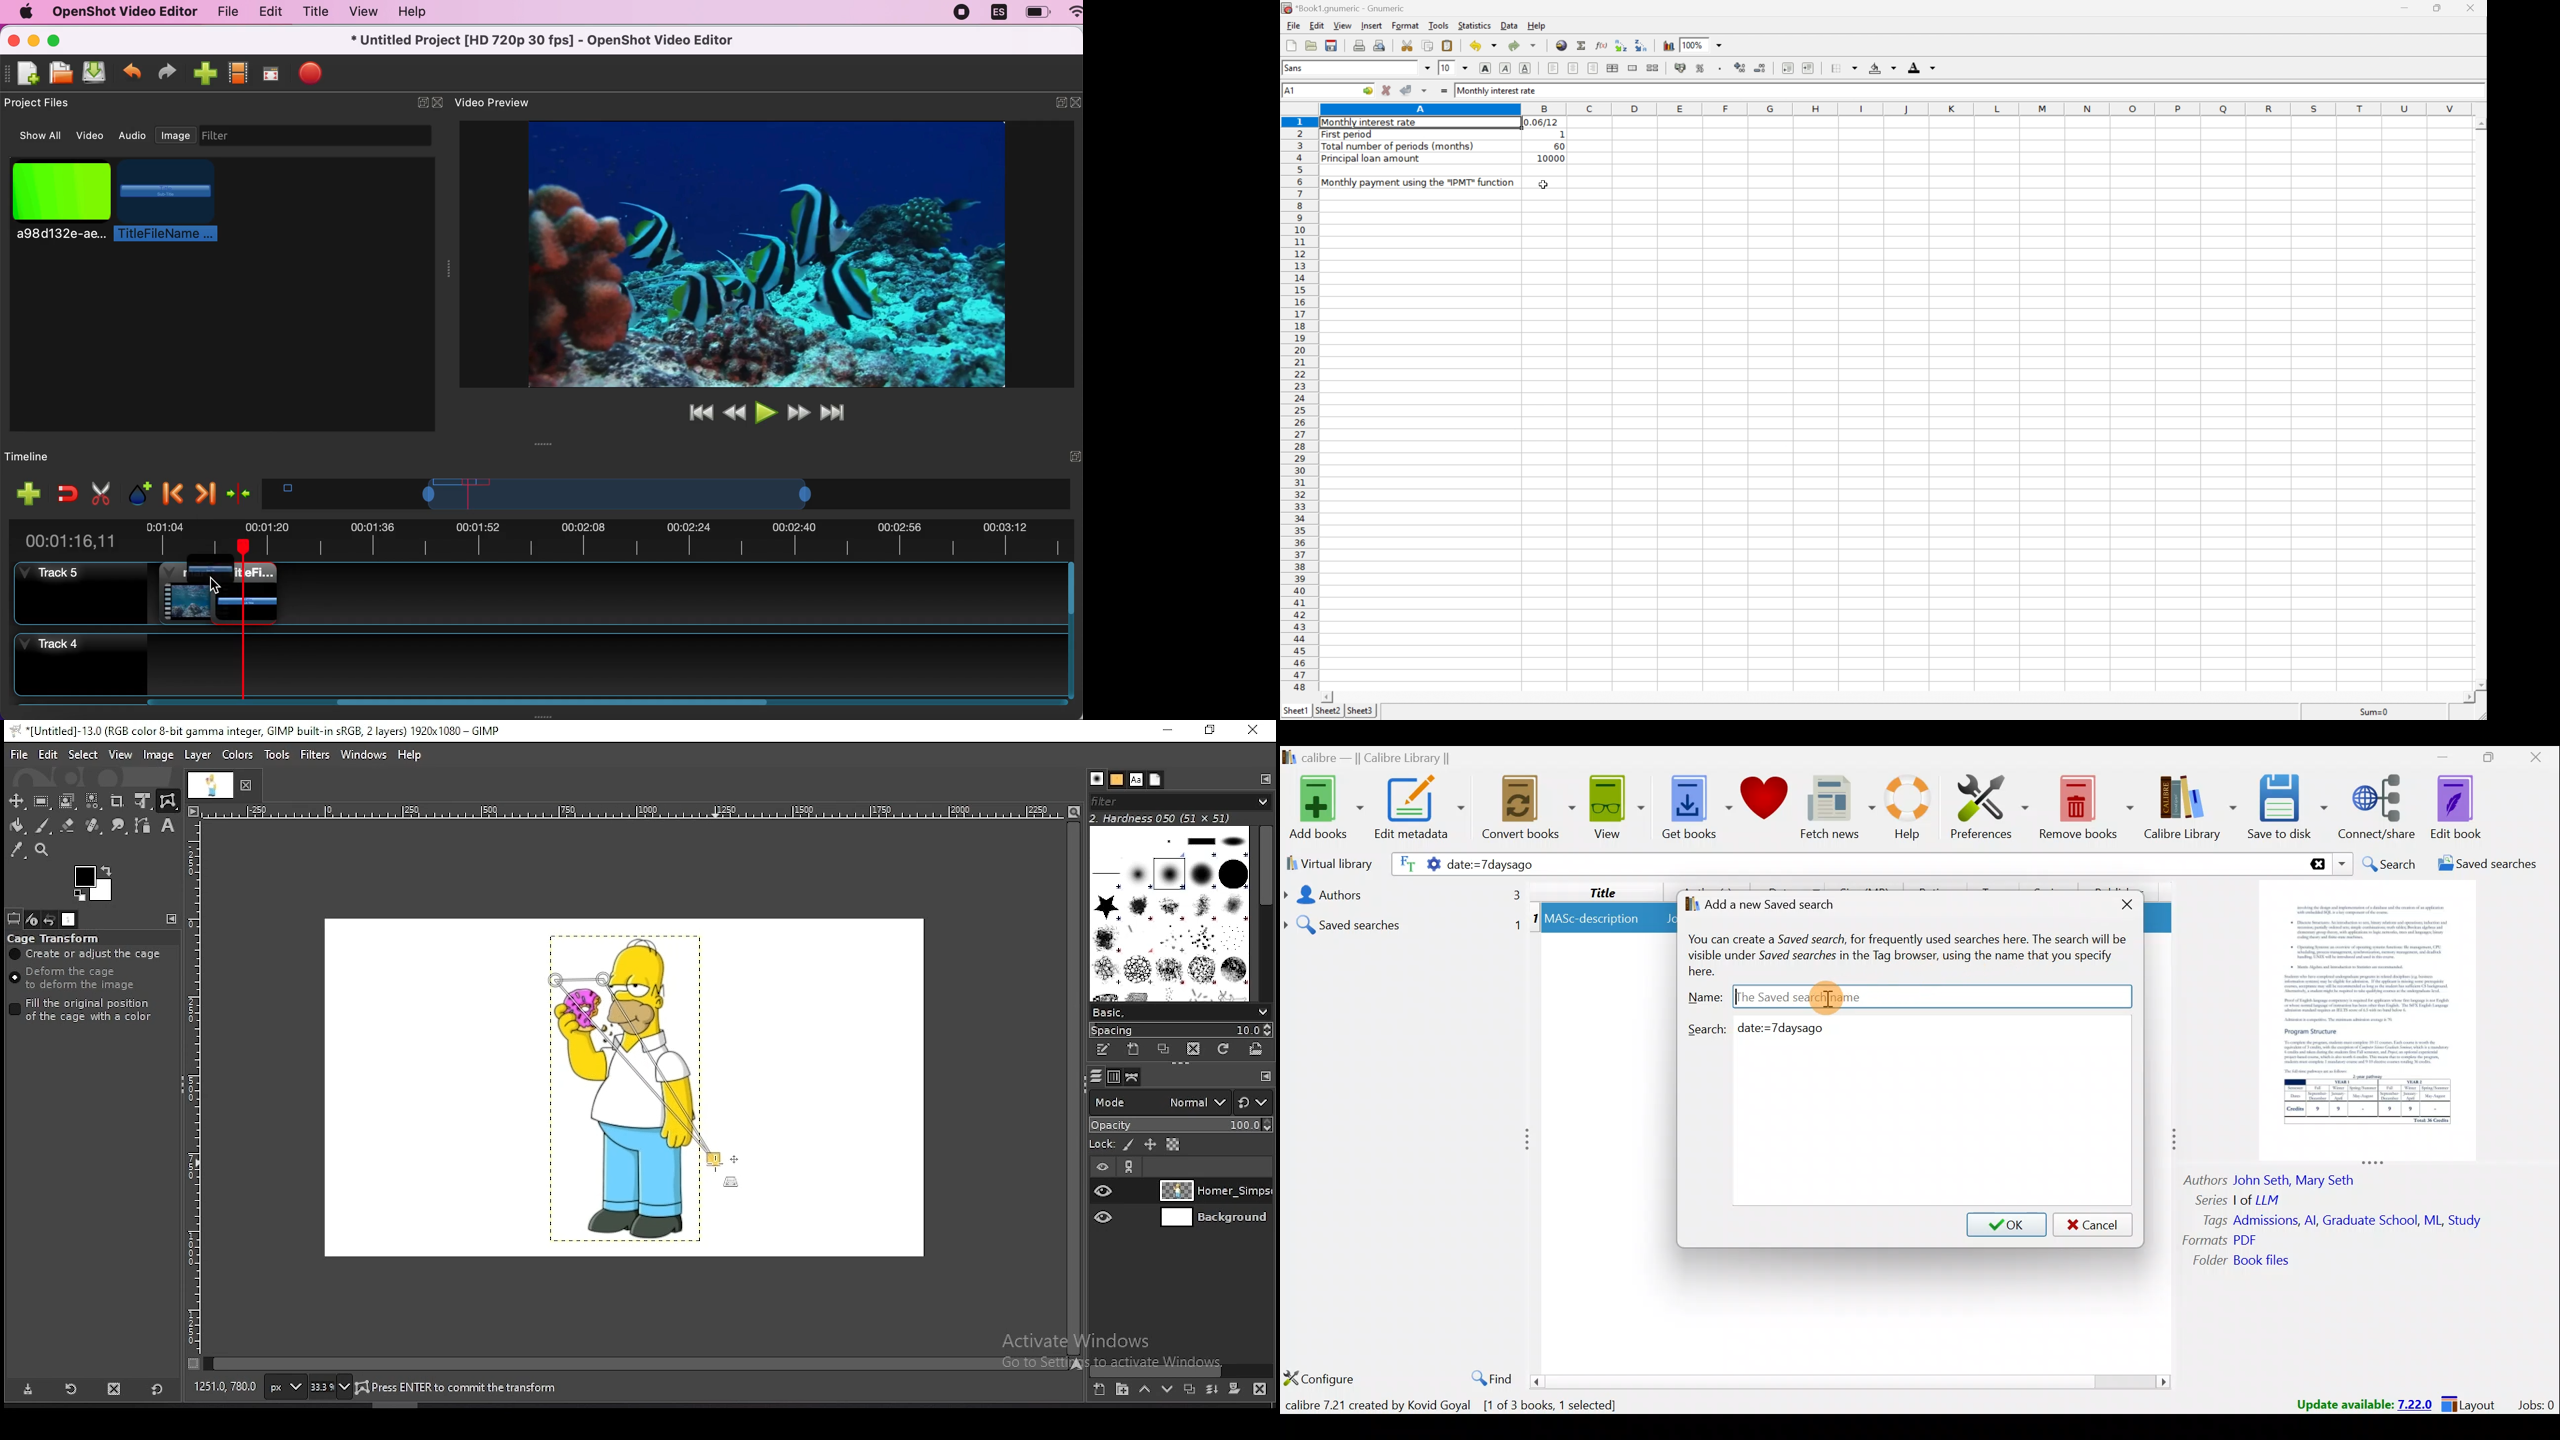 The height and width of the screenshot is (1456, 2576). Describe the element at coordinates (225, 1385) in the screenshot. I see `735.0, 195.0` at that location.